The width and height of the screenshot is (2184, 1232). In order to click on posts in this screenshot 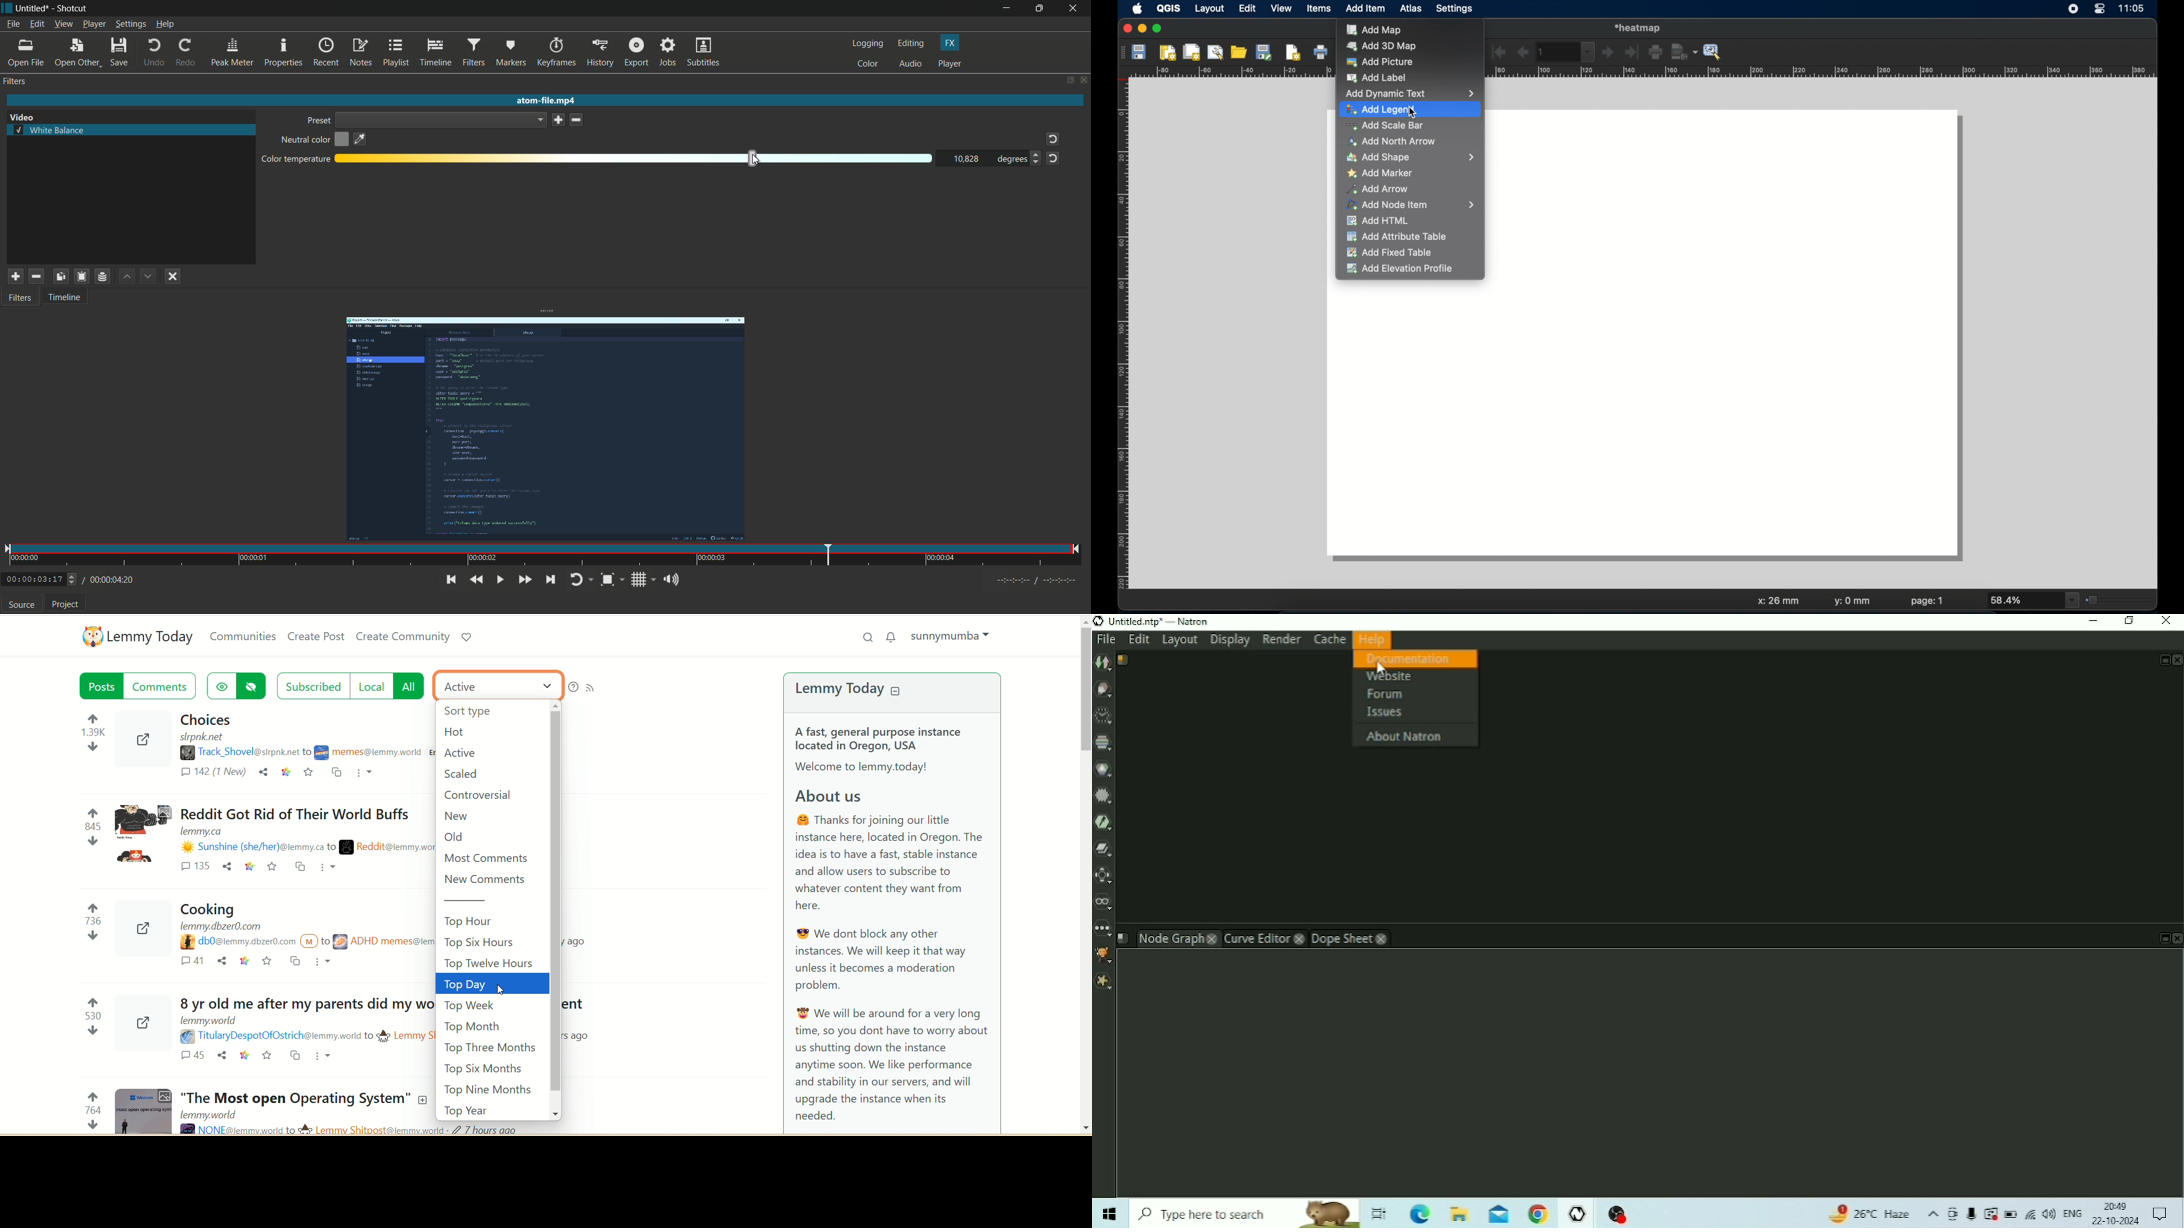, I will do `click(103, 688)`.